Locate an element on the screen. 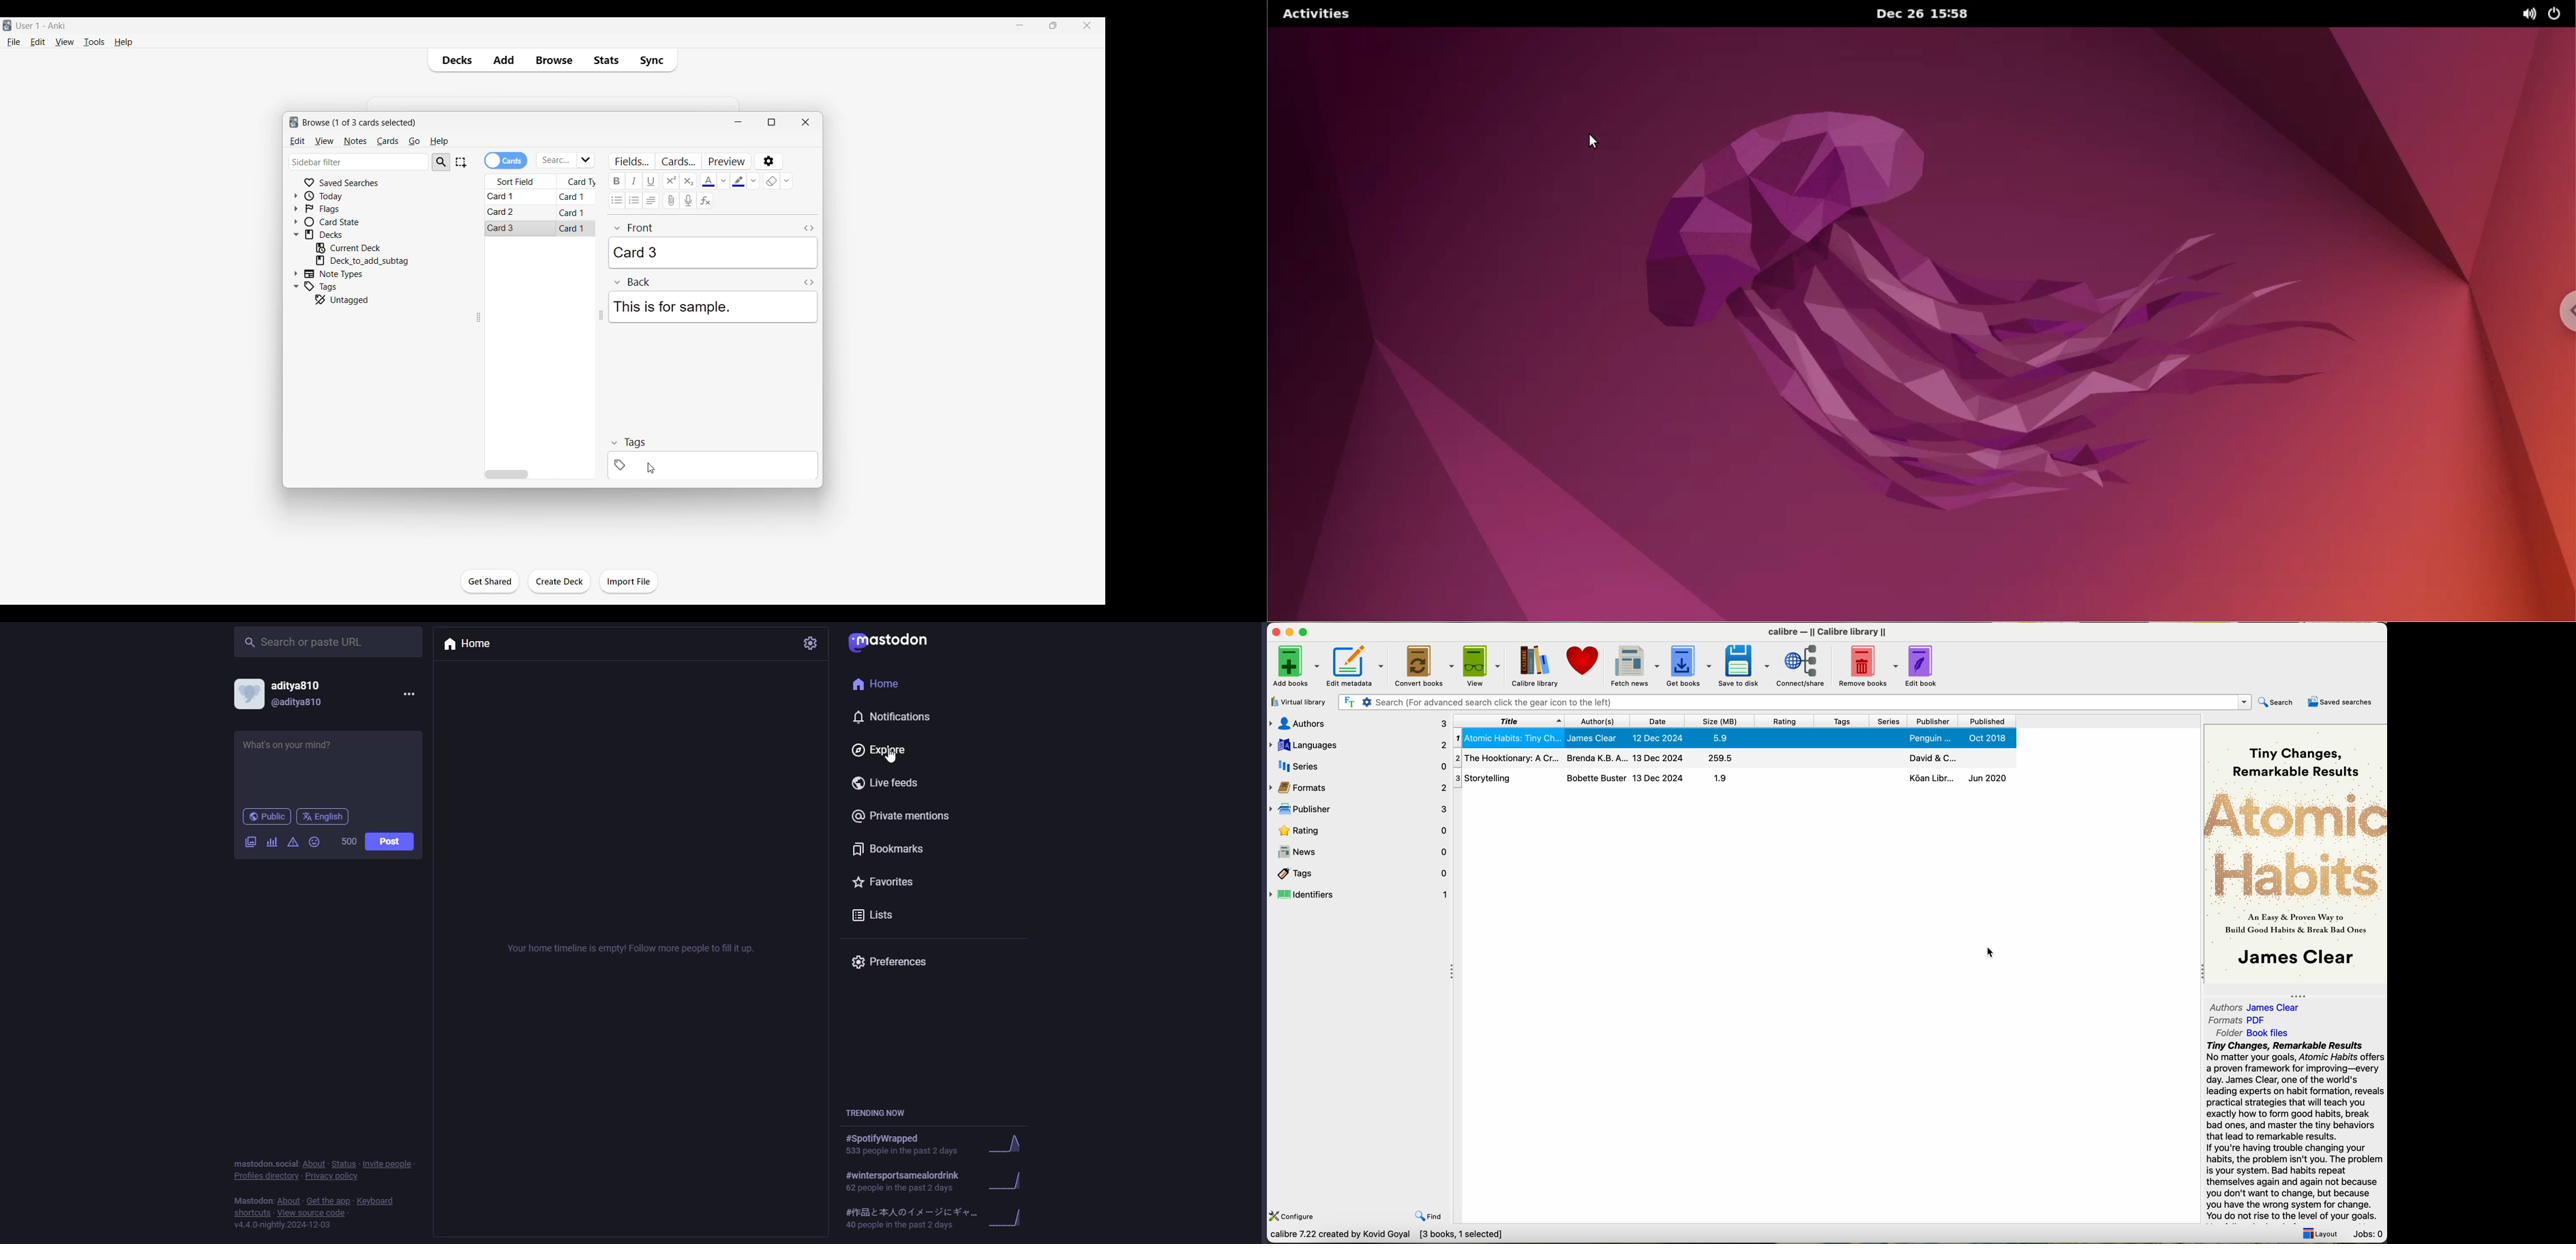 The height and width of the screenshot is (1260, 2576). formats is located at coordinates (1360, 787).